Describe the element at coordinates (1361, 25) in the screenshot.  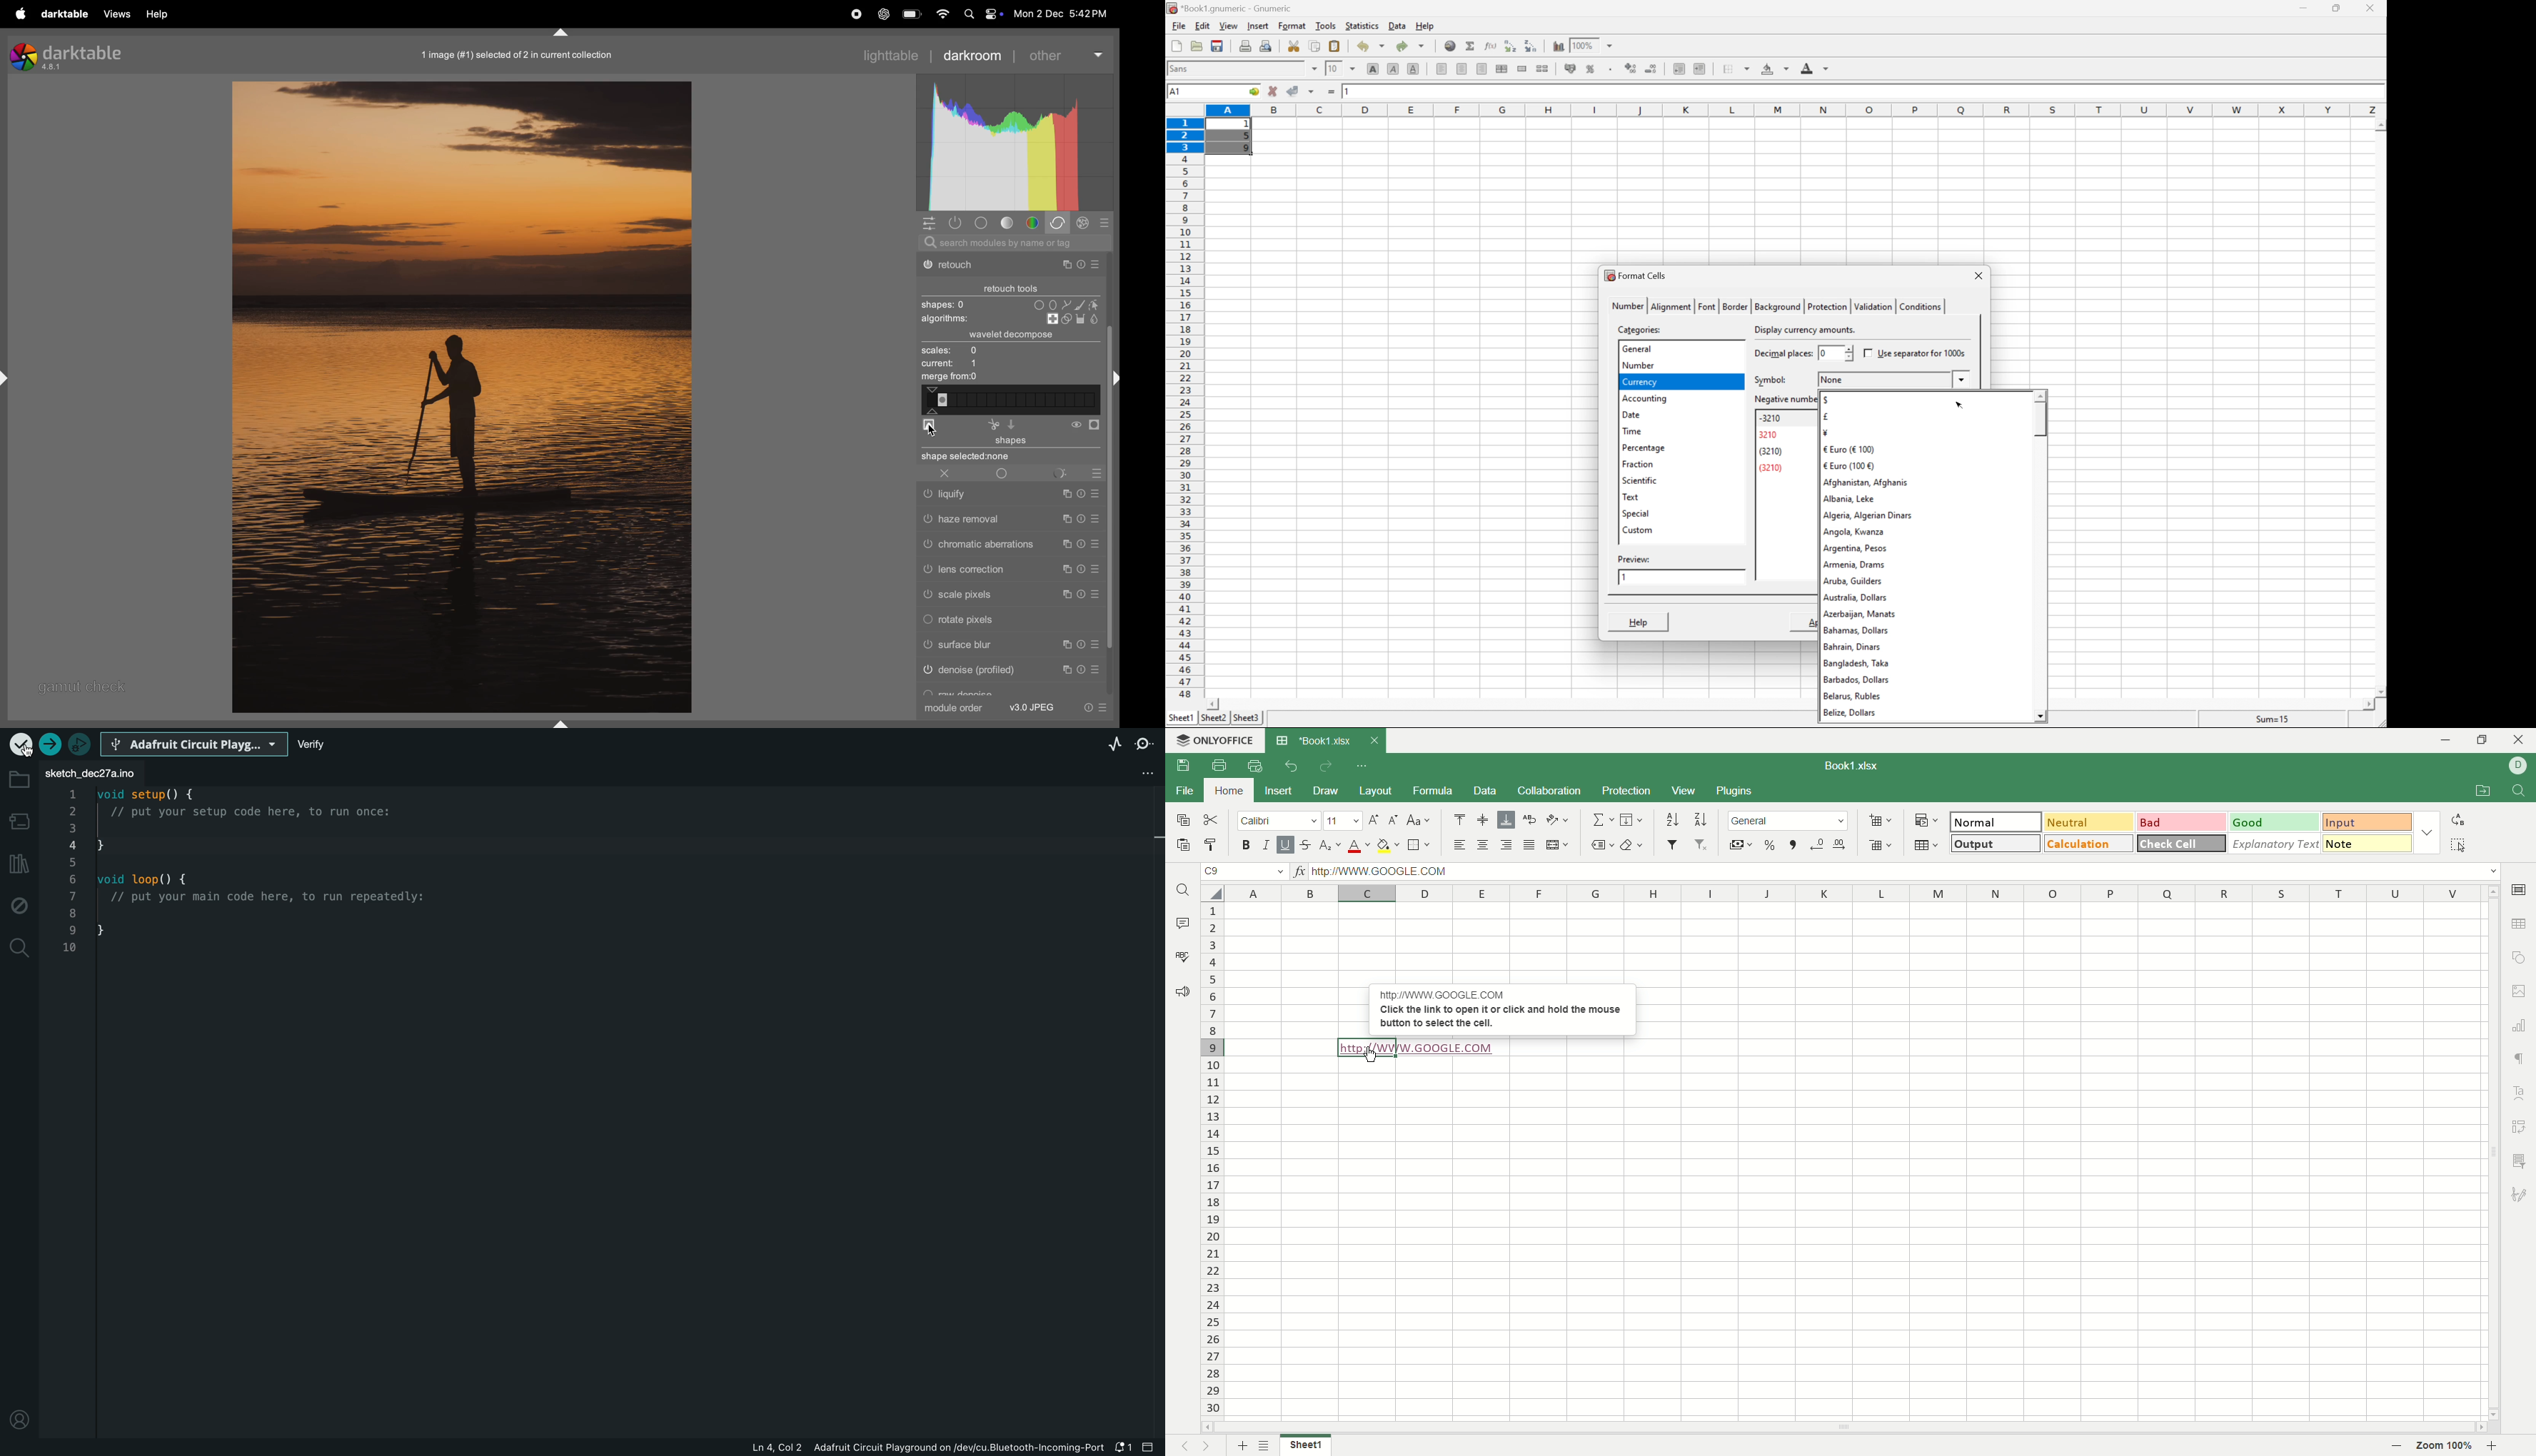
I see `statistics` at that location.